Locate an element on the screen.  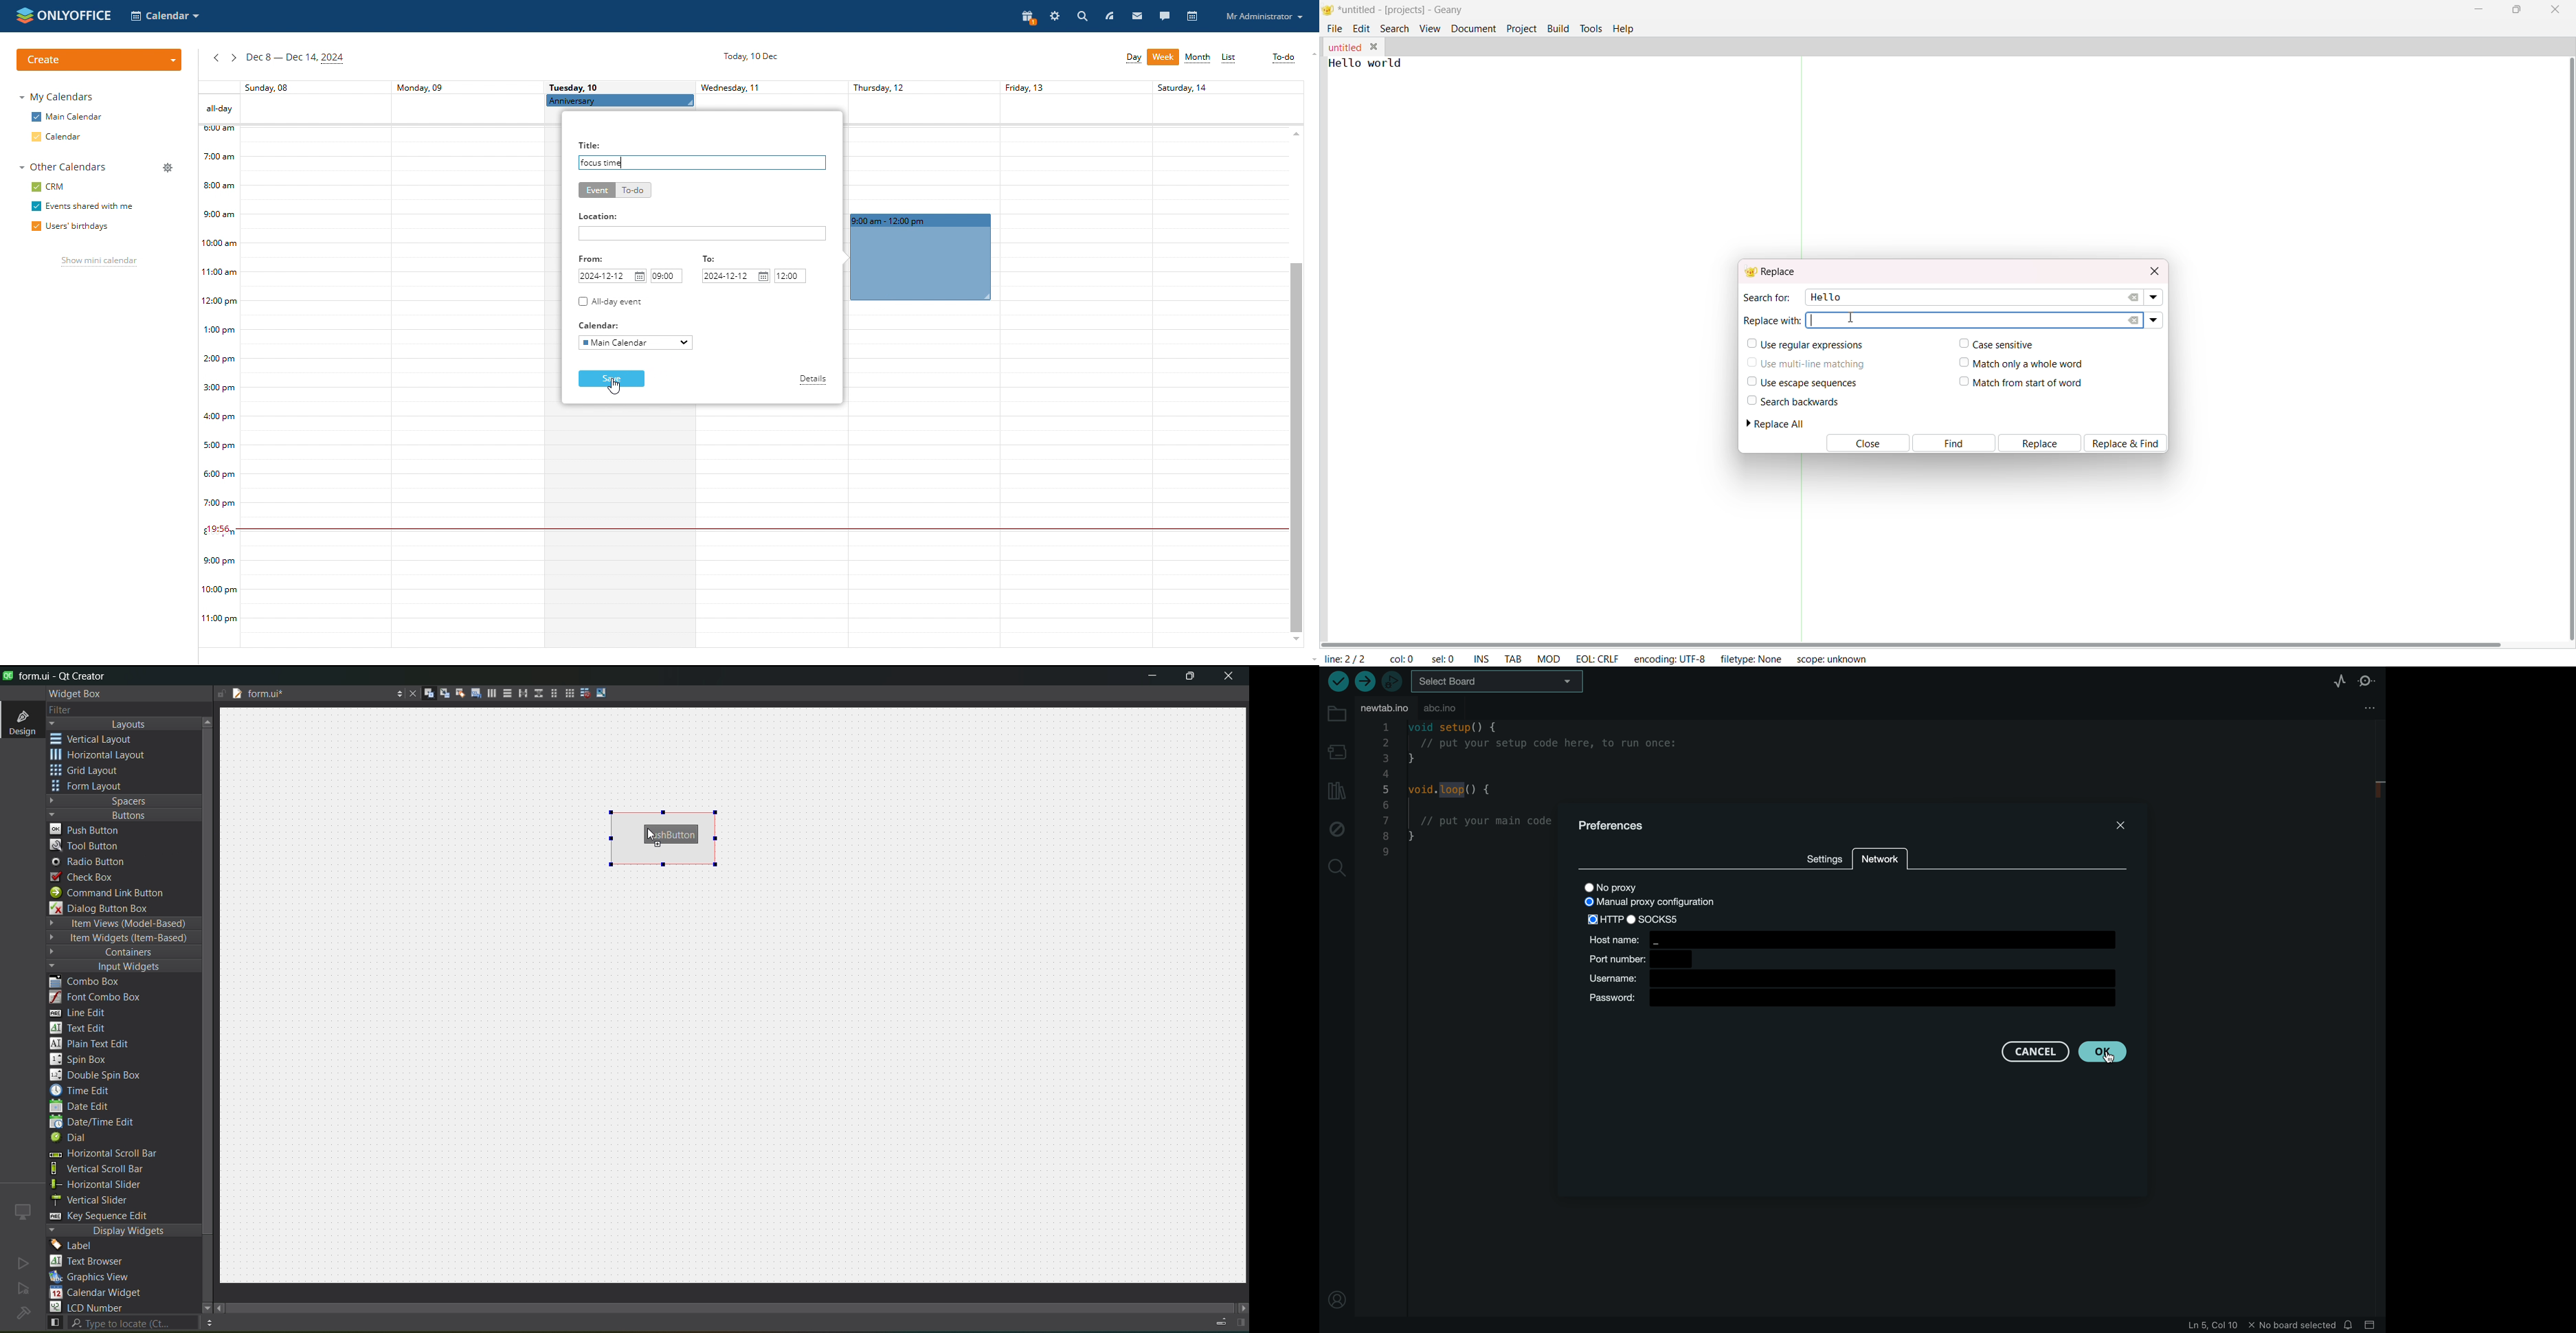
scrollbar is located at coordinates (1296, 446).